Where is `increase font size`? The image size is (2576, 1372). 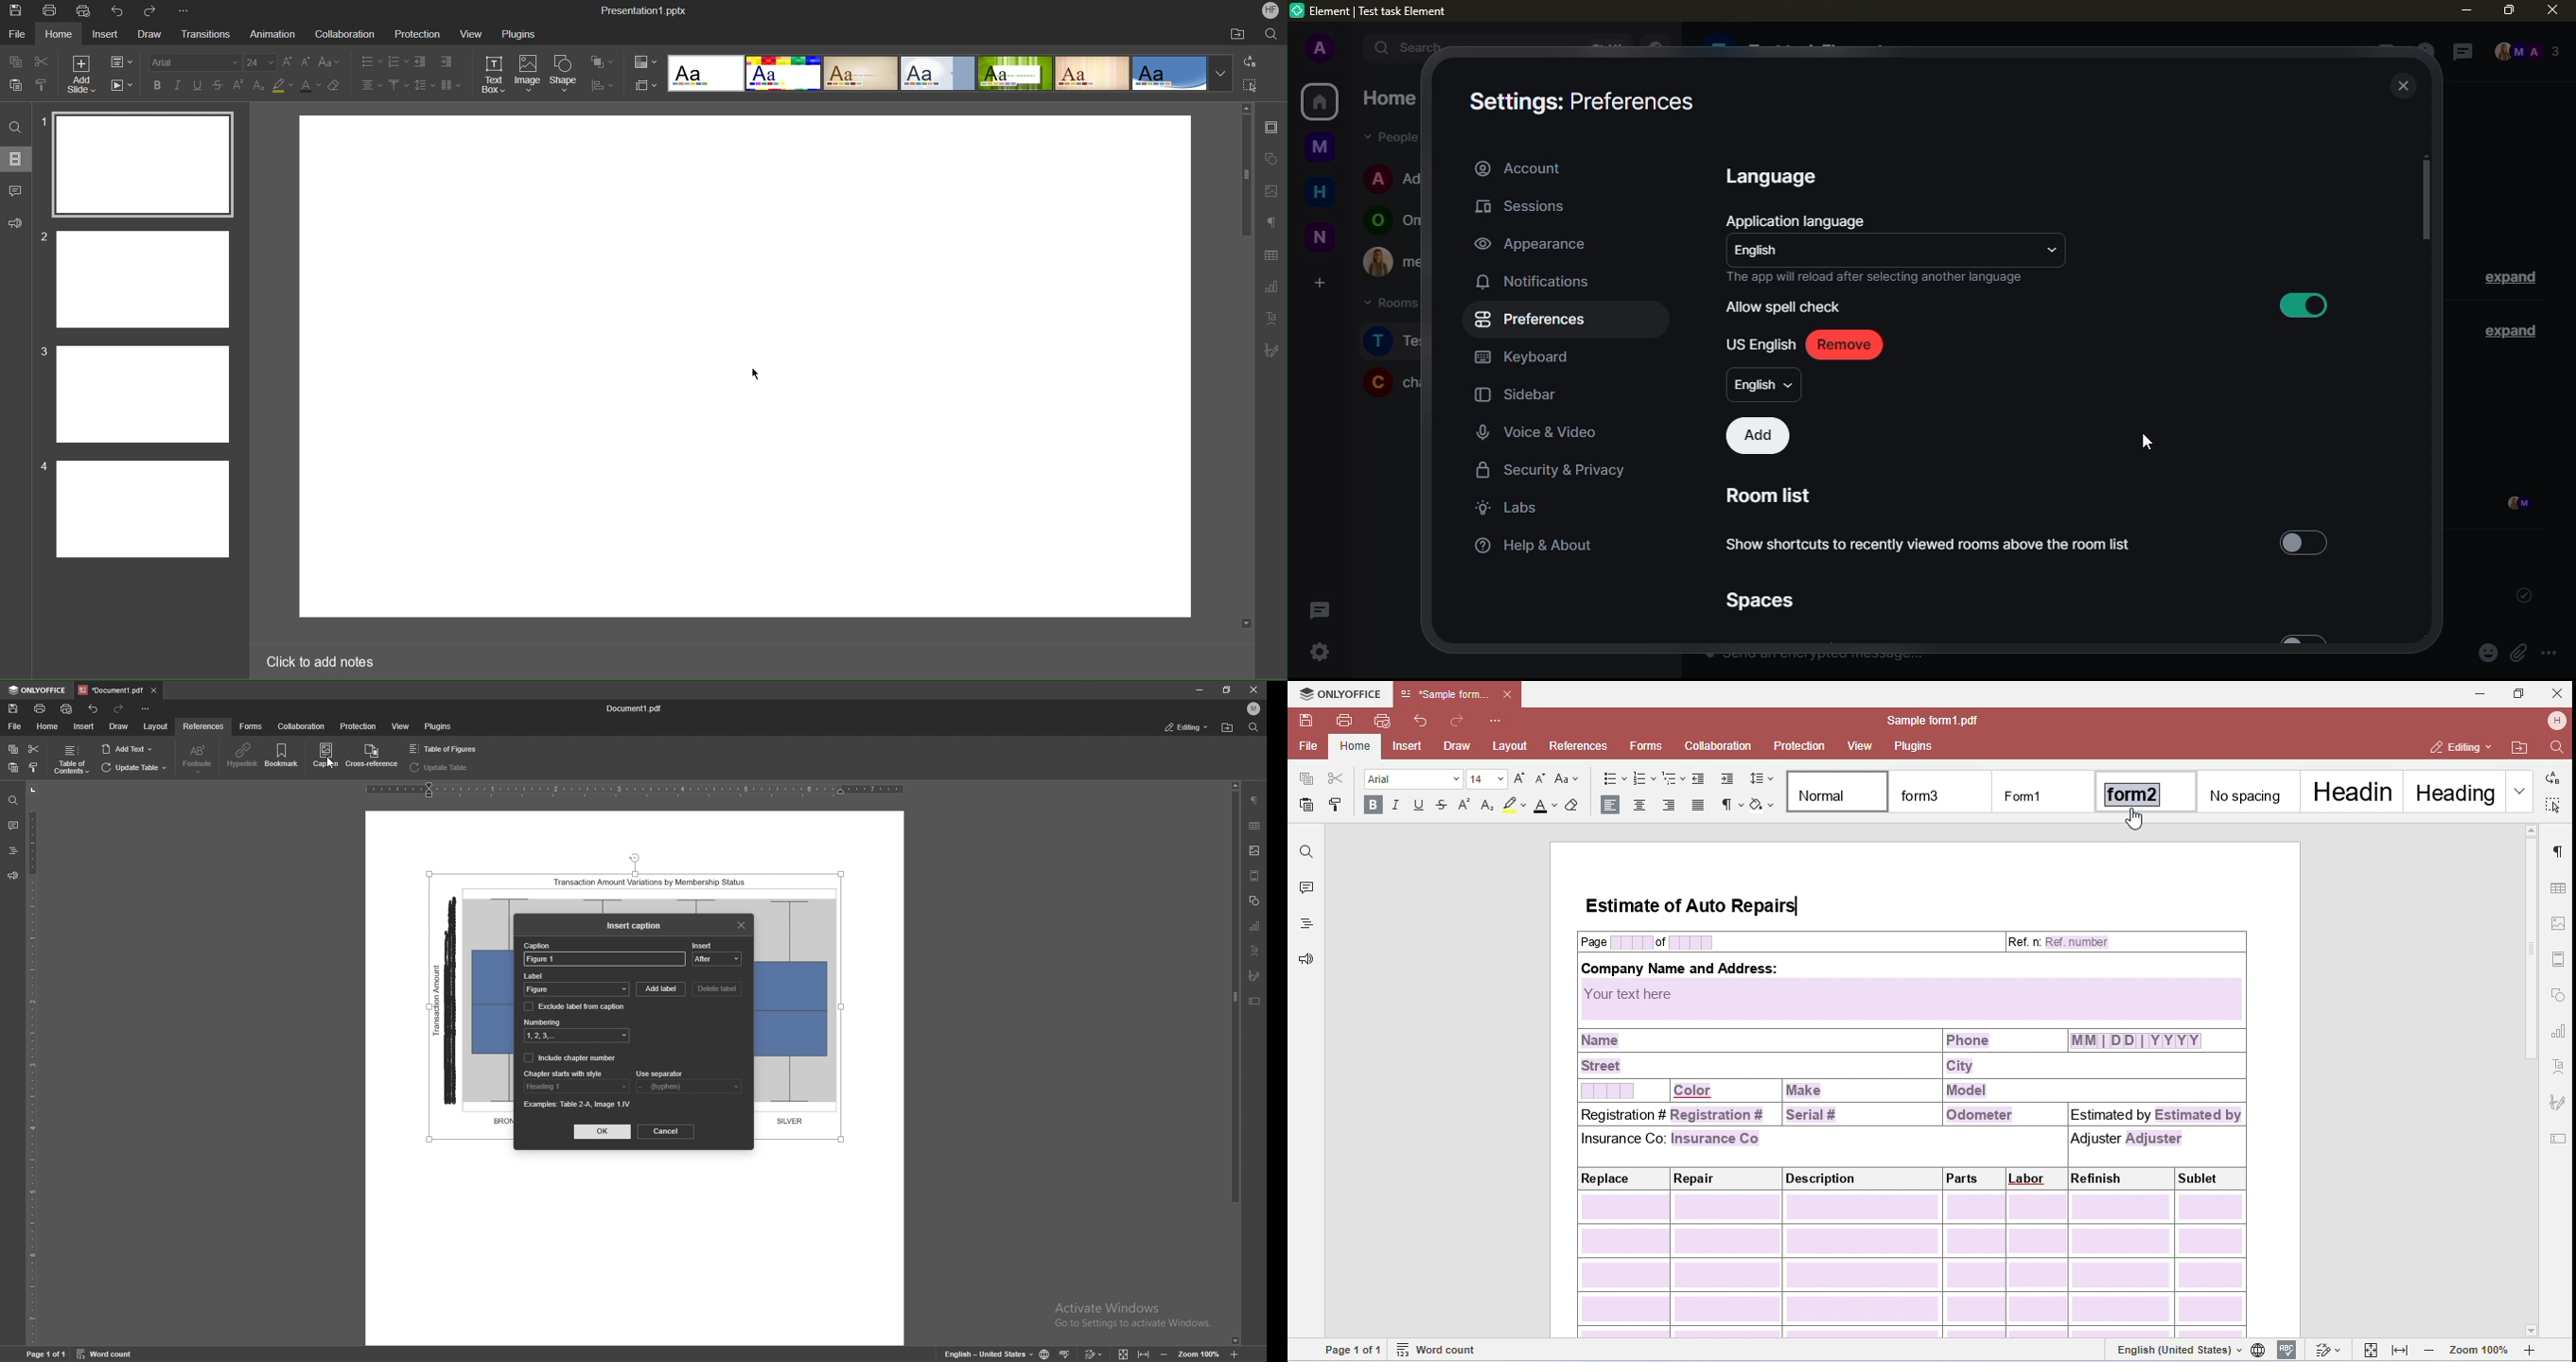
increase font size is located at coordinates (286, 61).